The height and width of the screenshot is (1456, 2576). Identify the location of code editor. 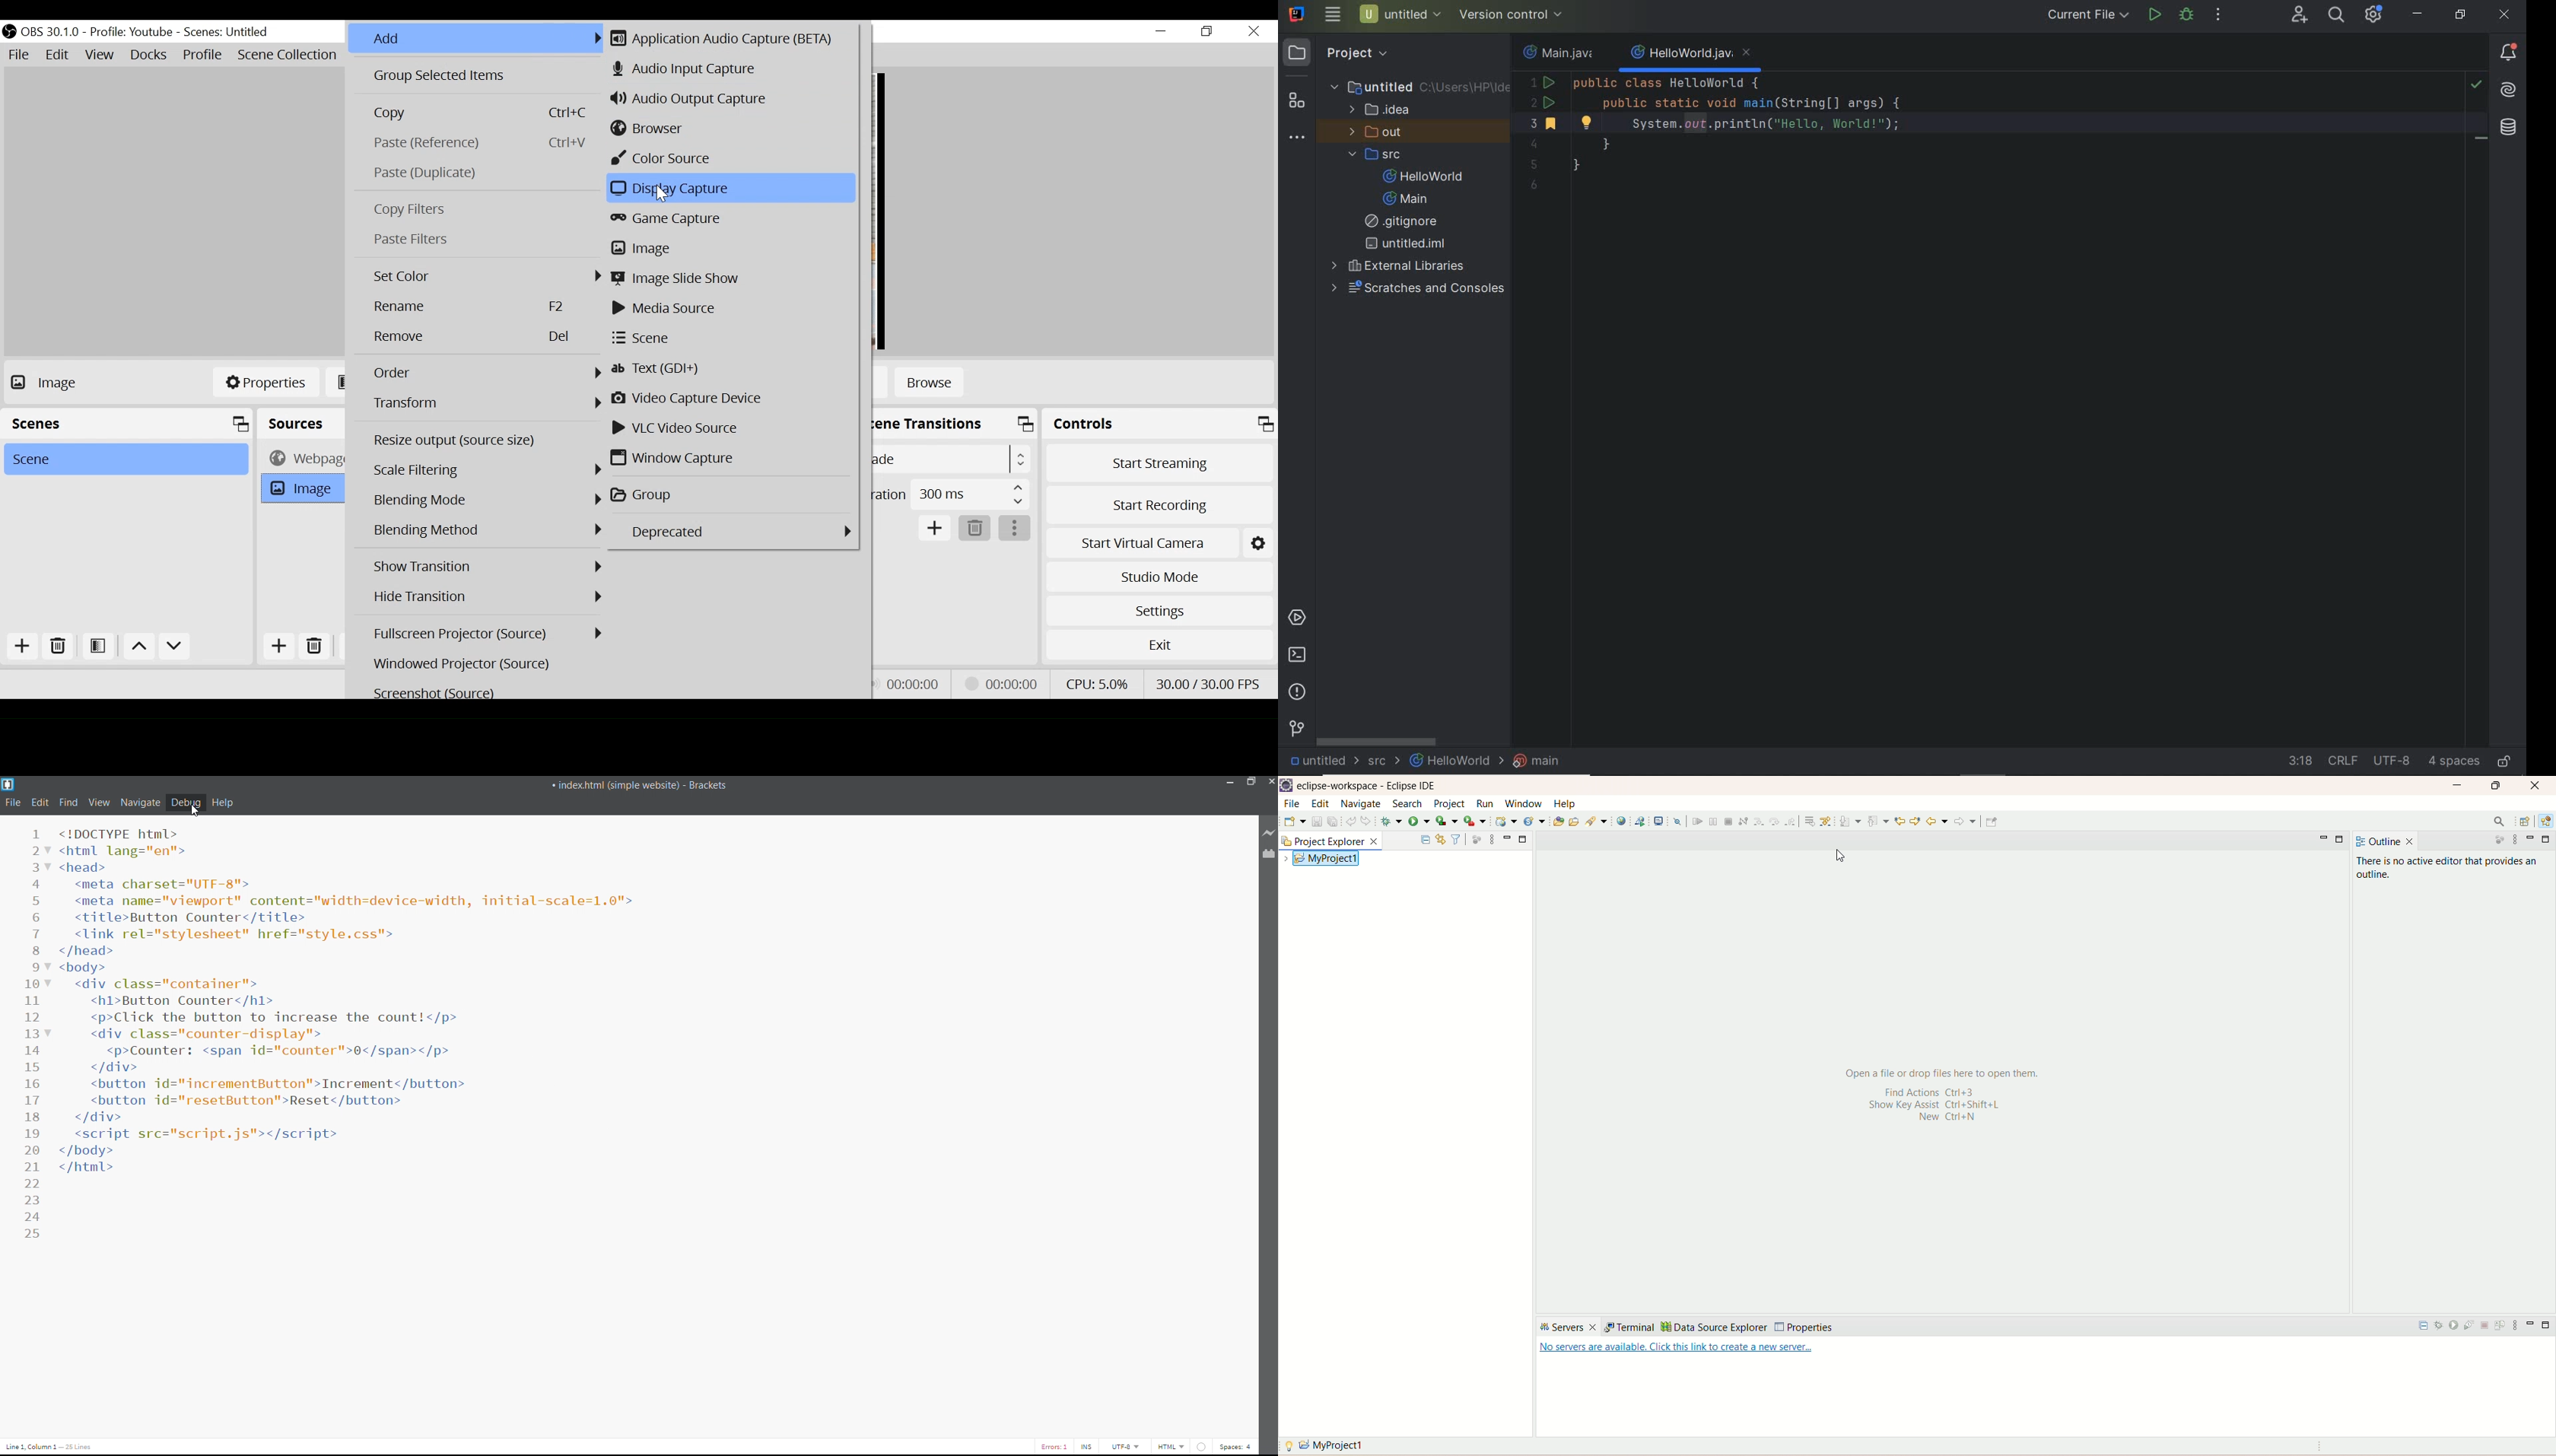
(638, 1131).